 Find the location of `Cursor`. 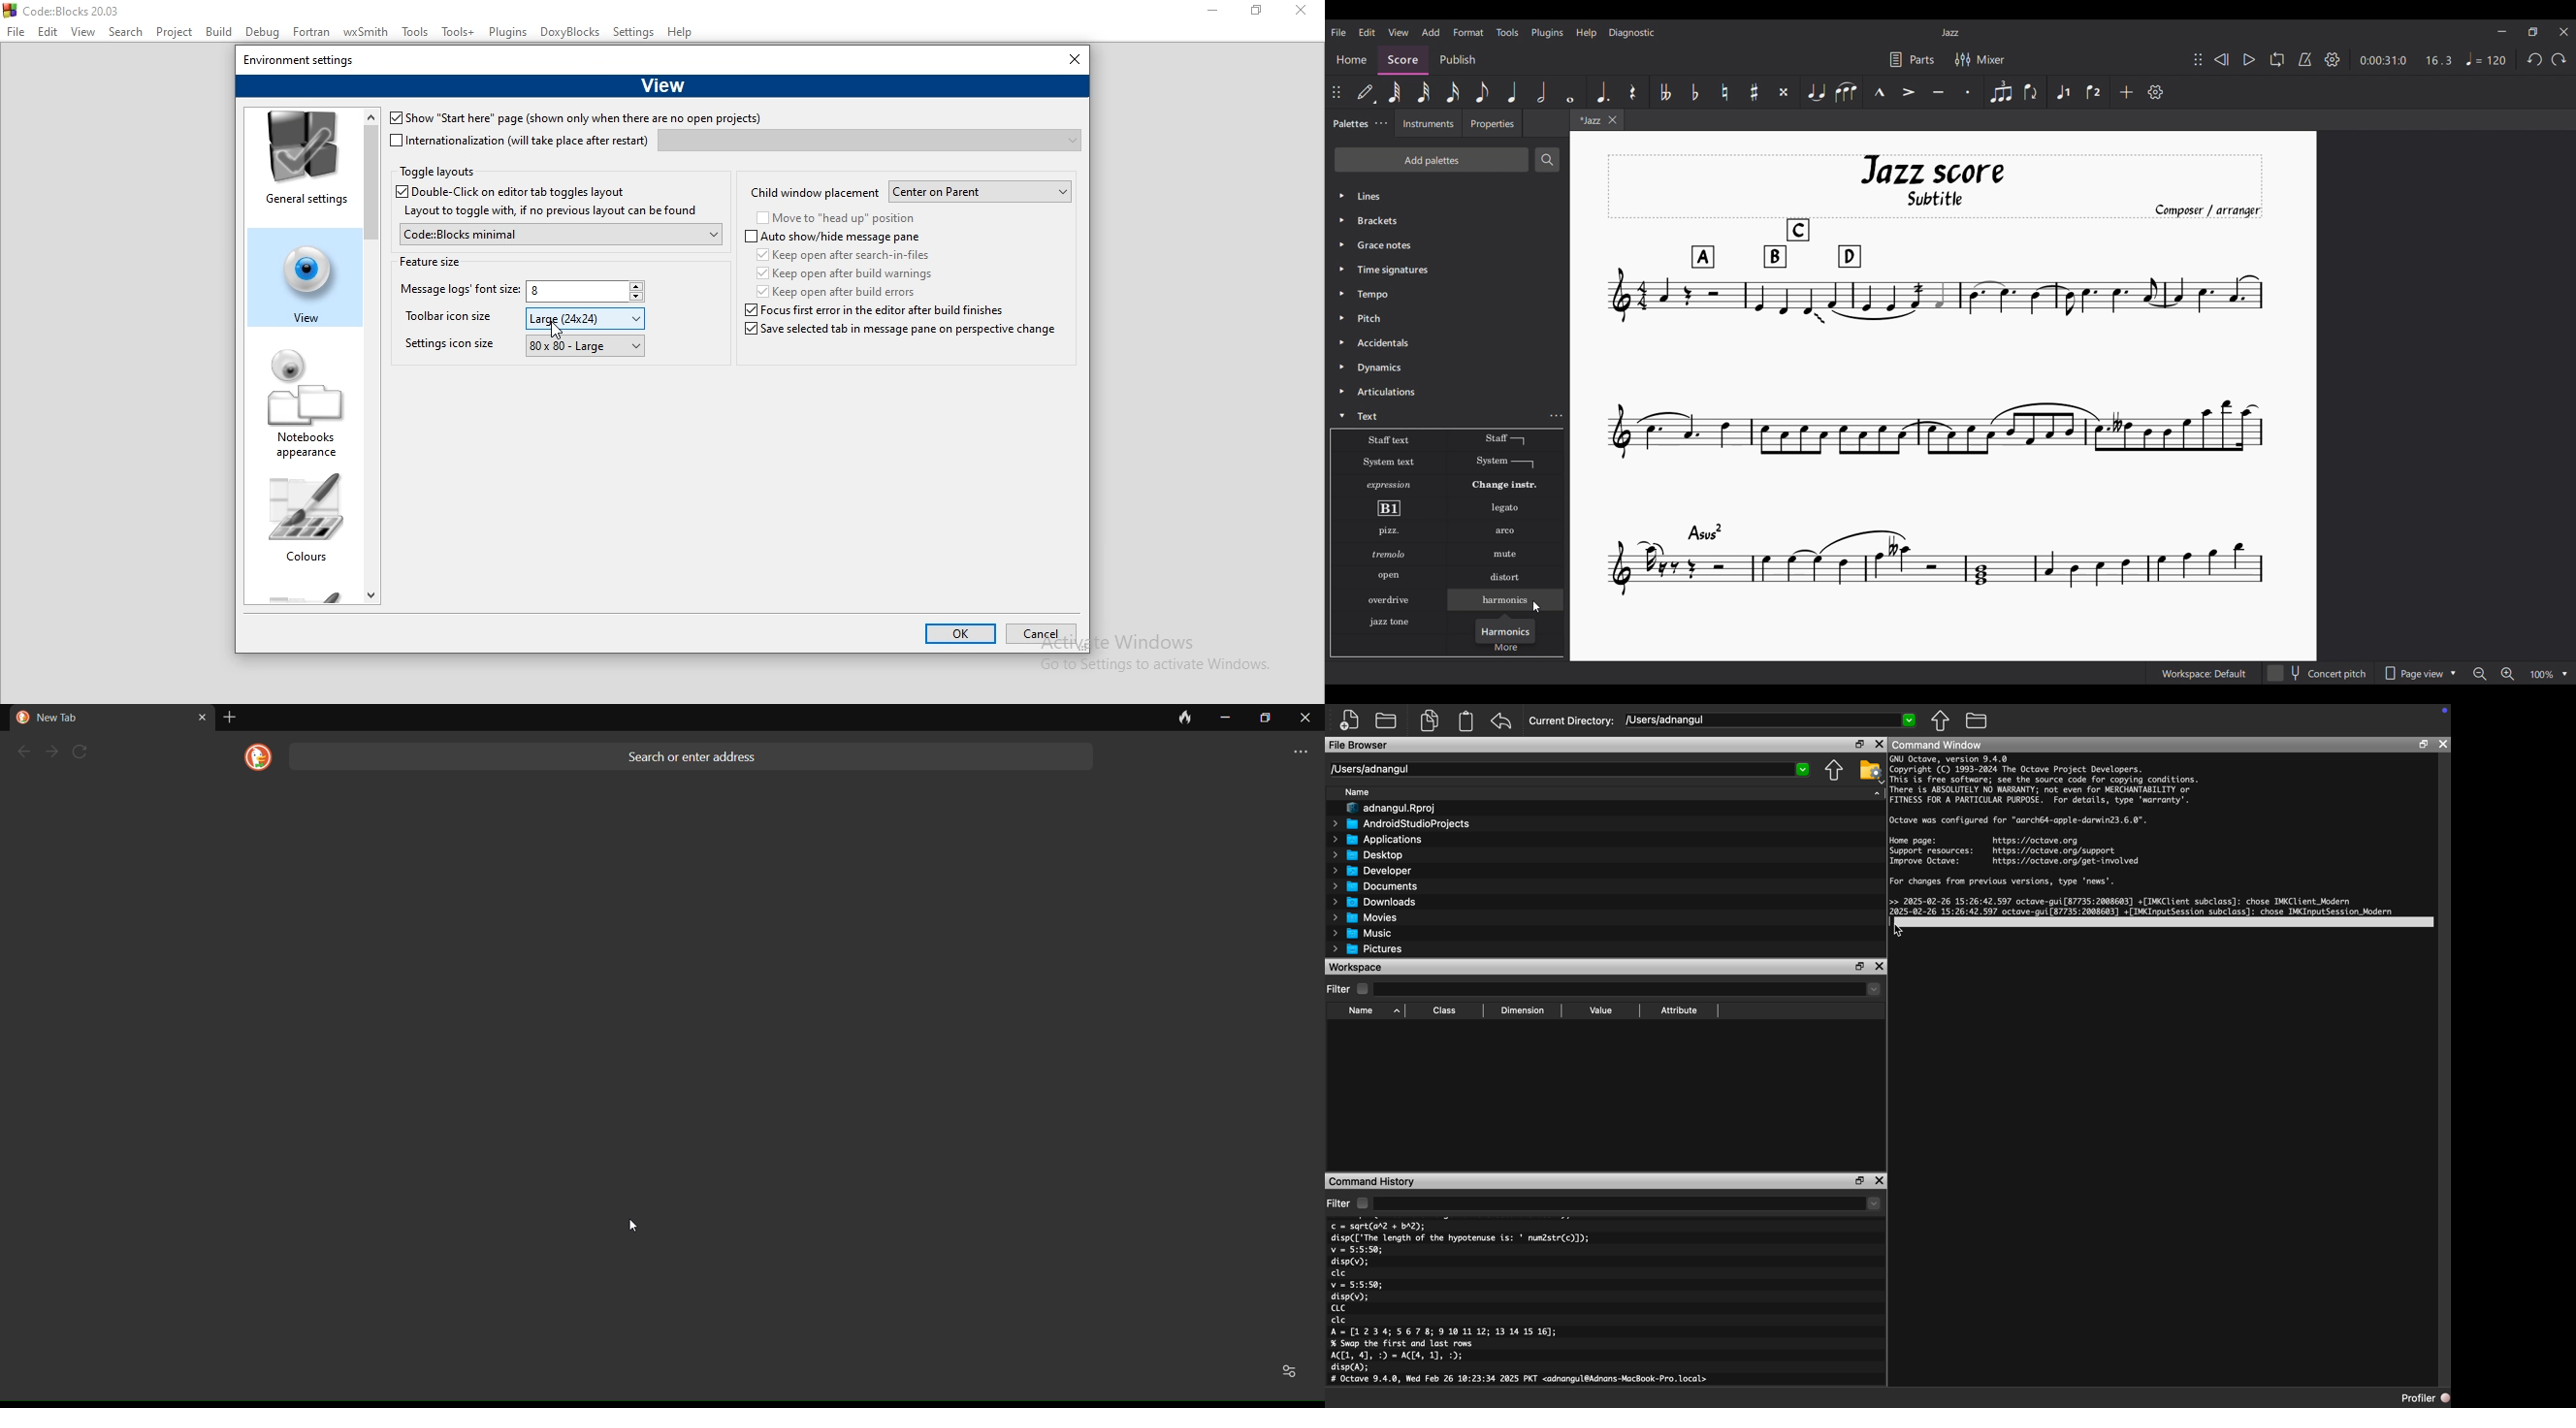

Cursor is located at coordinates (1535, 607).